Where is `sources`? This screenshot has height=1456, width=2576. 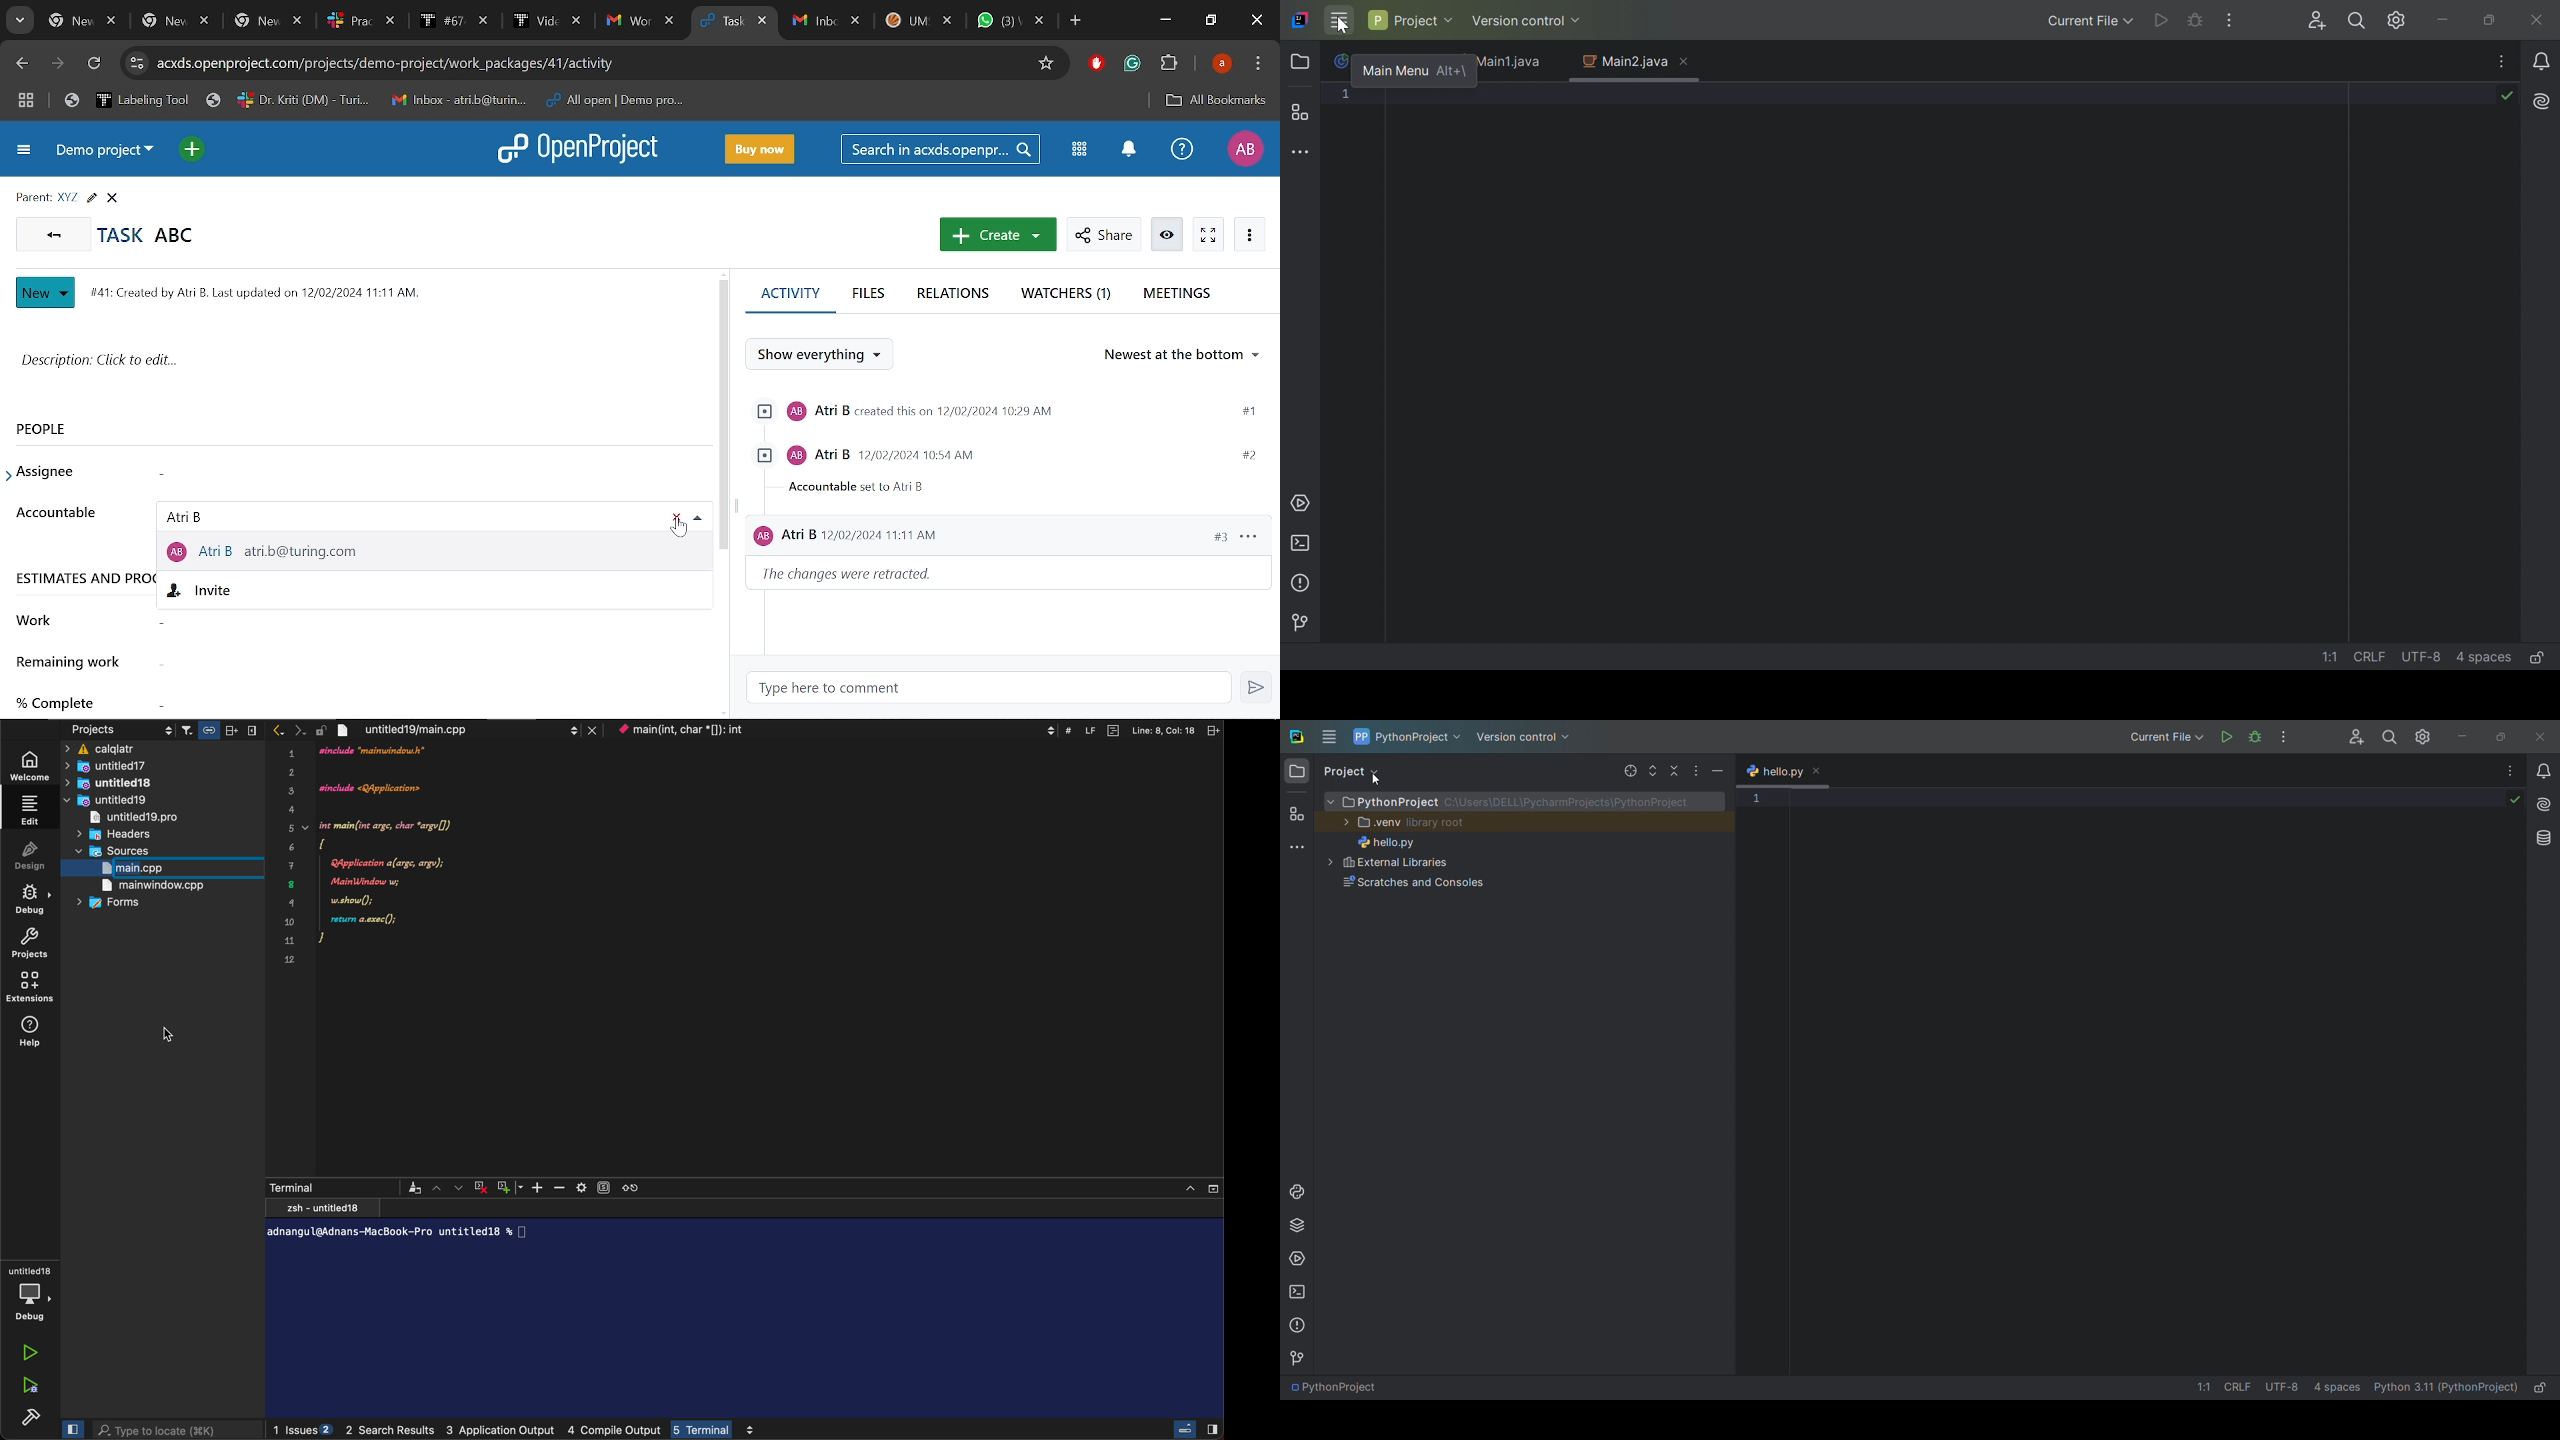
sources is located at coordinates (130, 852).